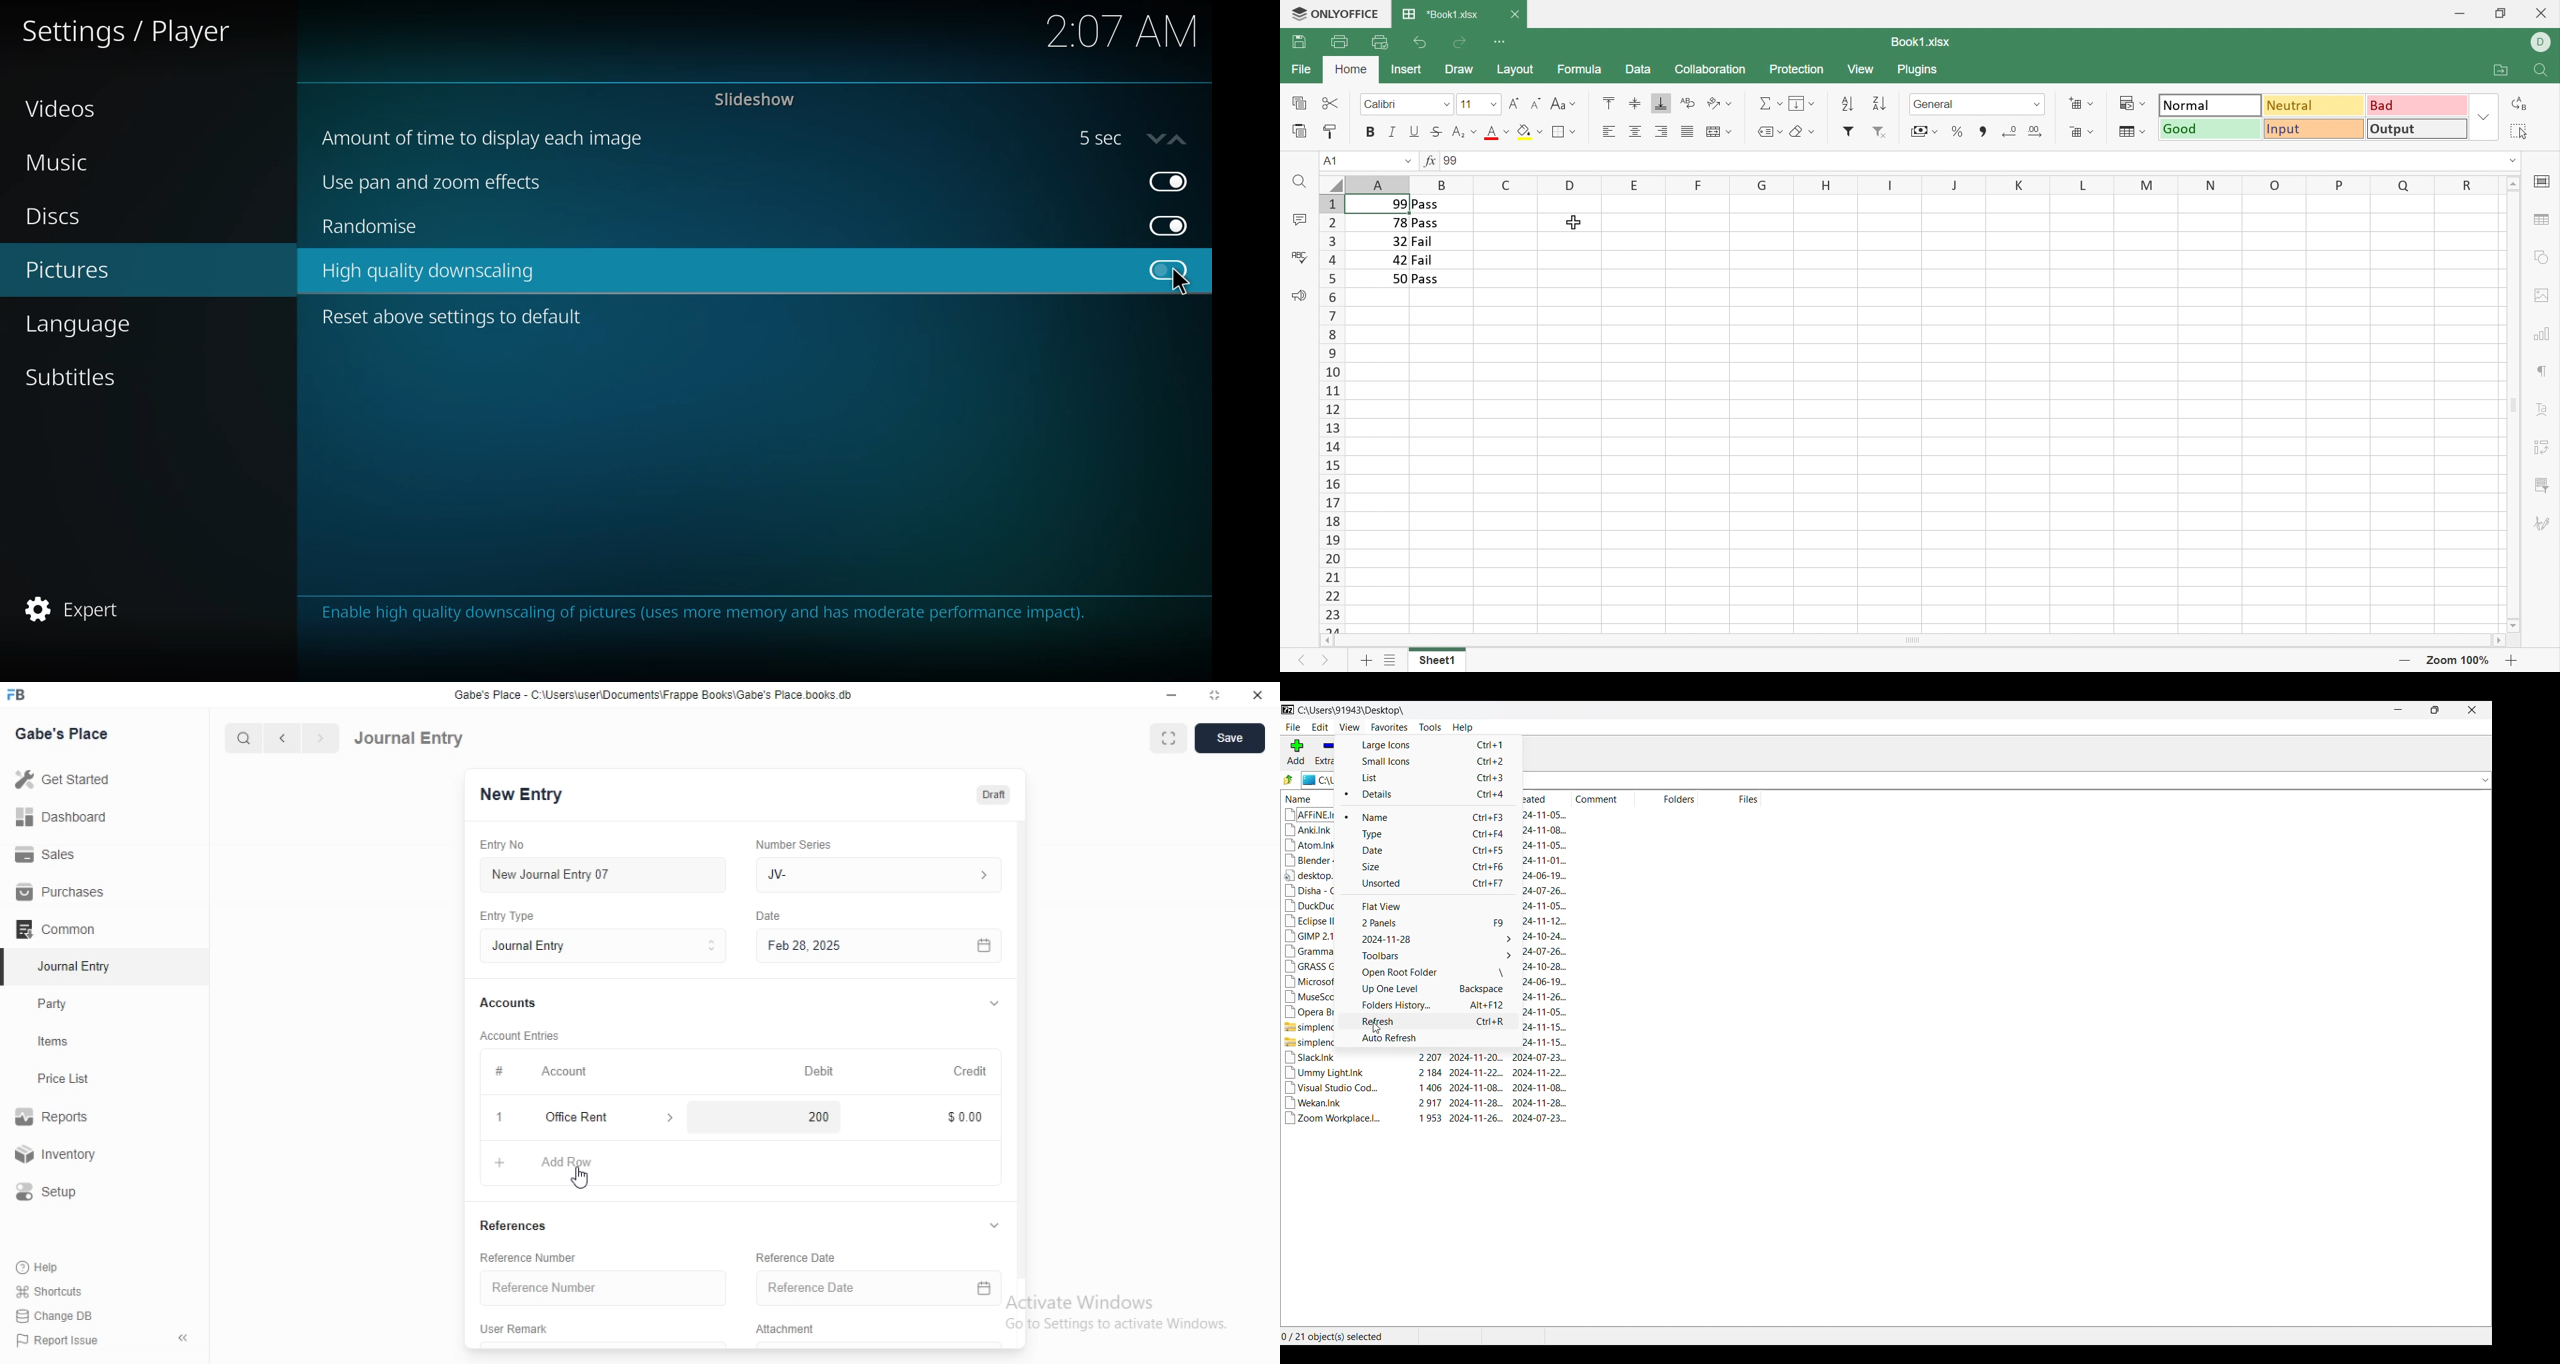  Describe the element at coordinates (1320, 727) in the screenshot. I see `Edit` at that location.